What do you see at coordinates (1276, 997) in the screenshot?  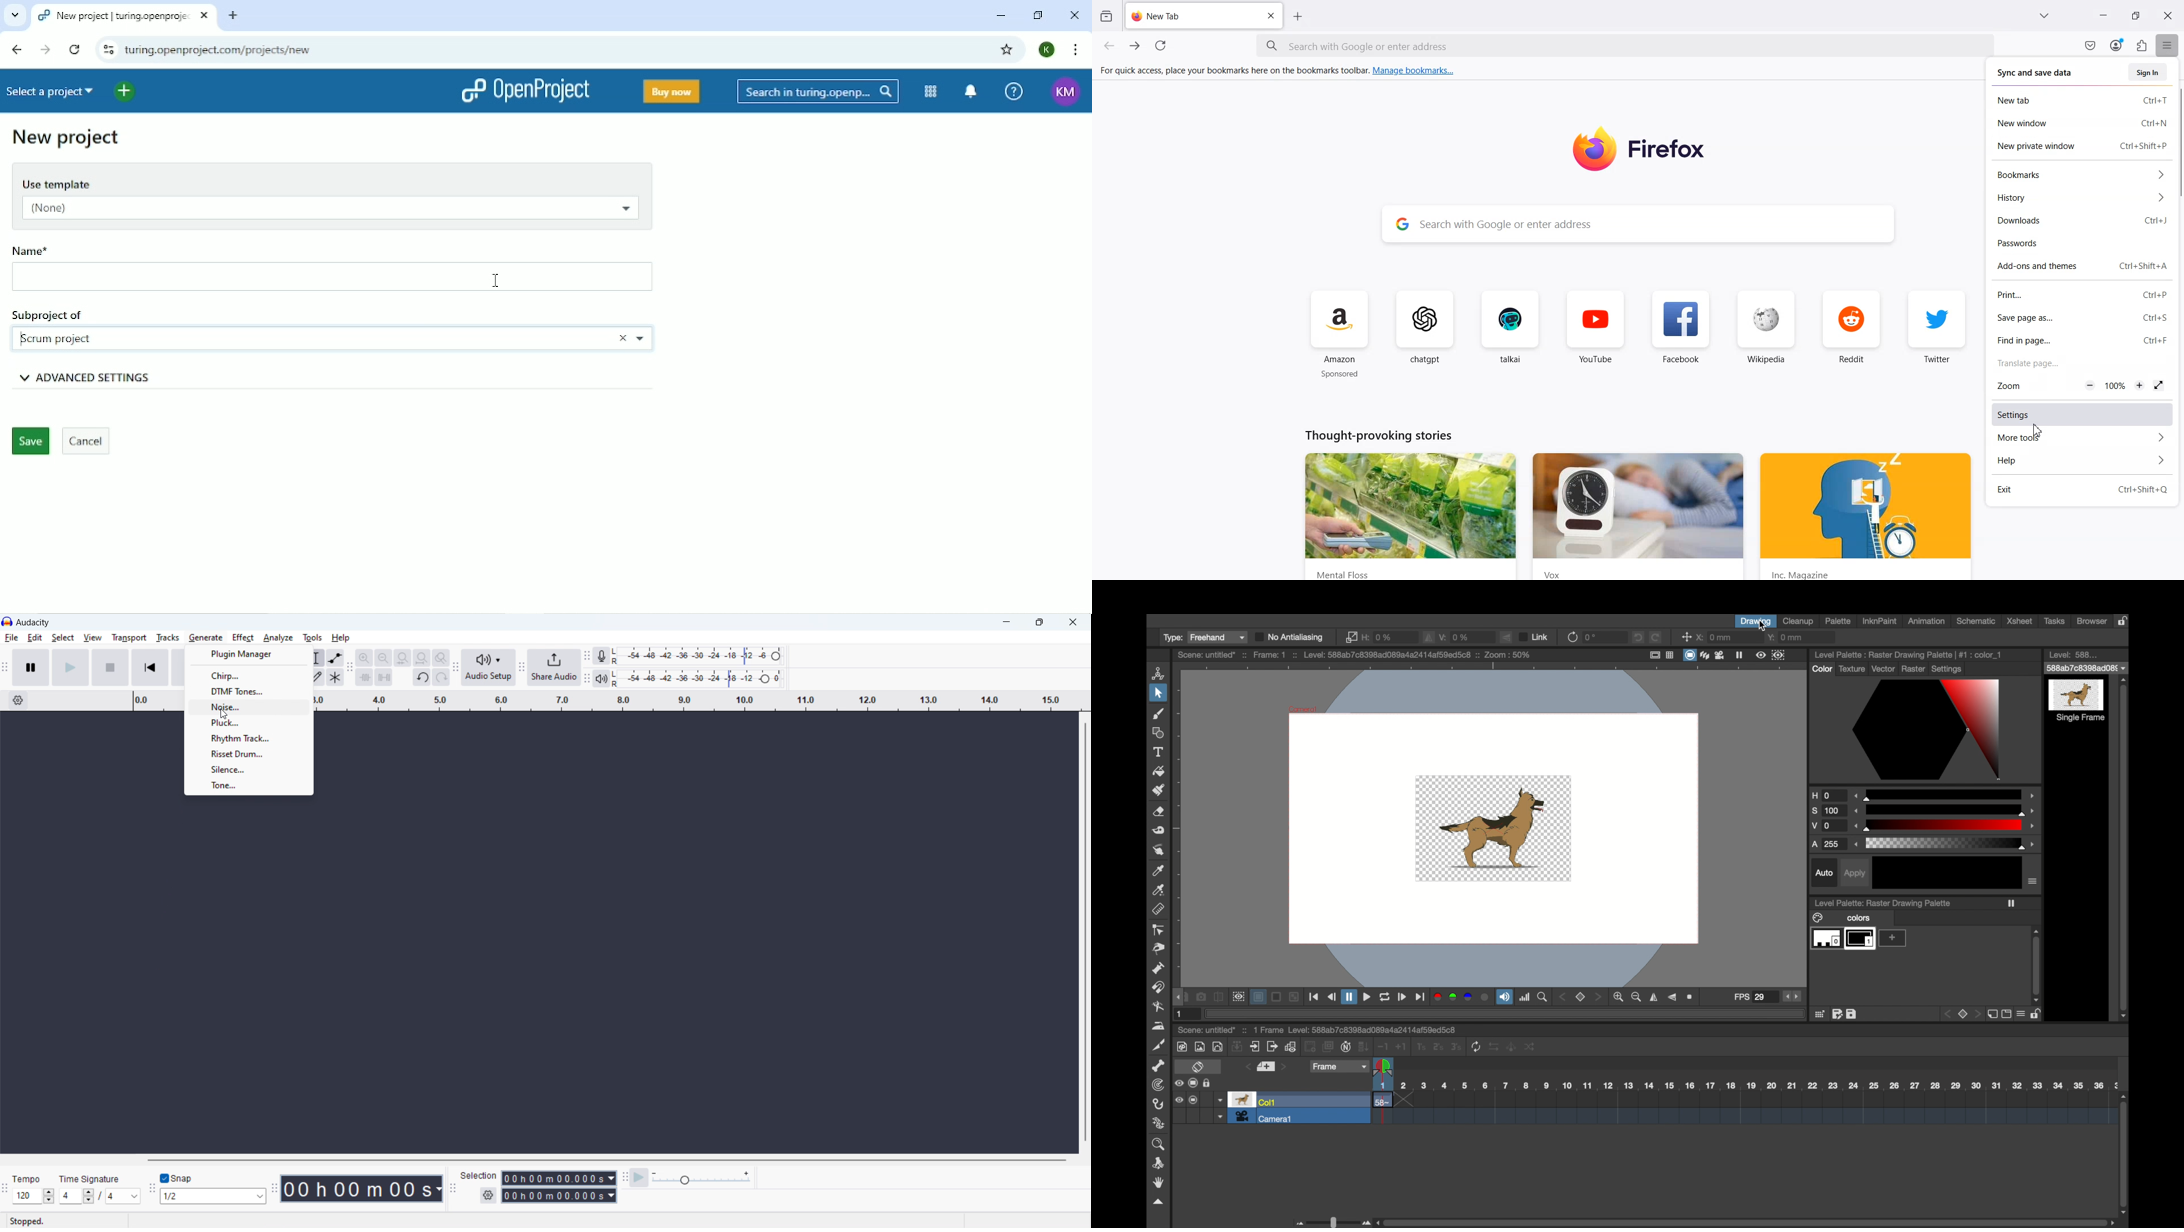 I see `backgrounds` at bounding box center [1276, 997].